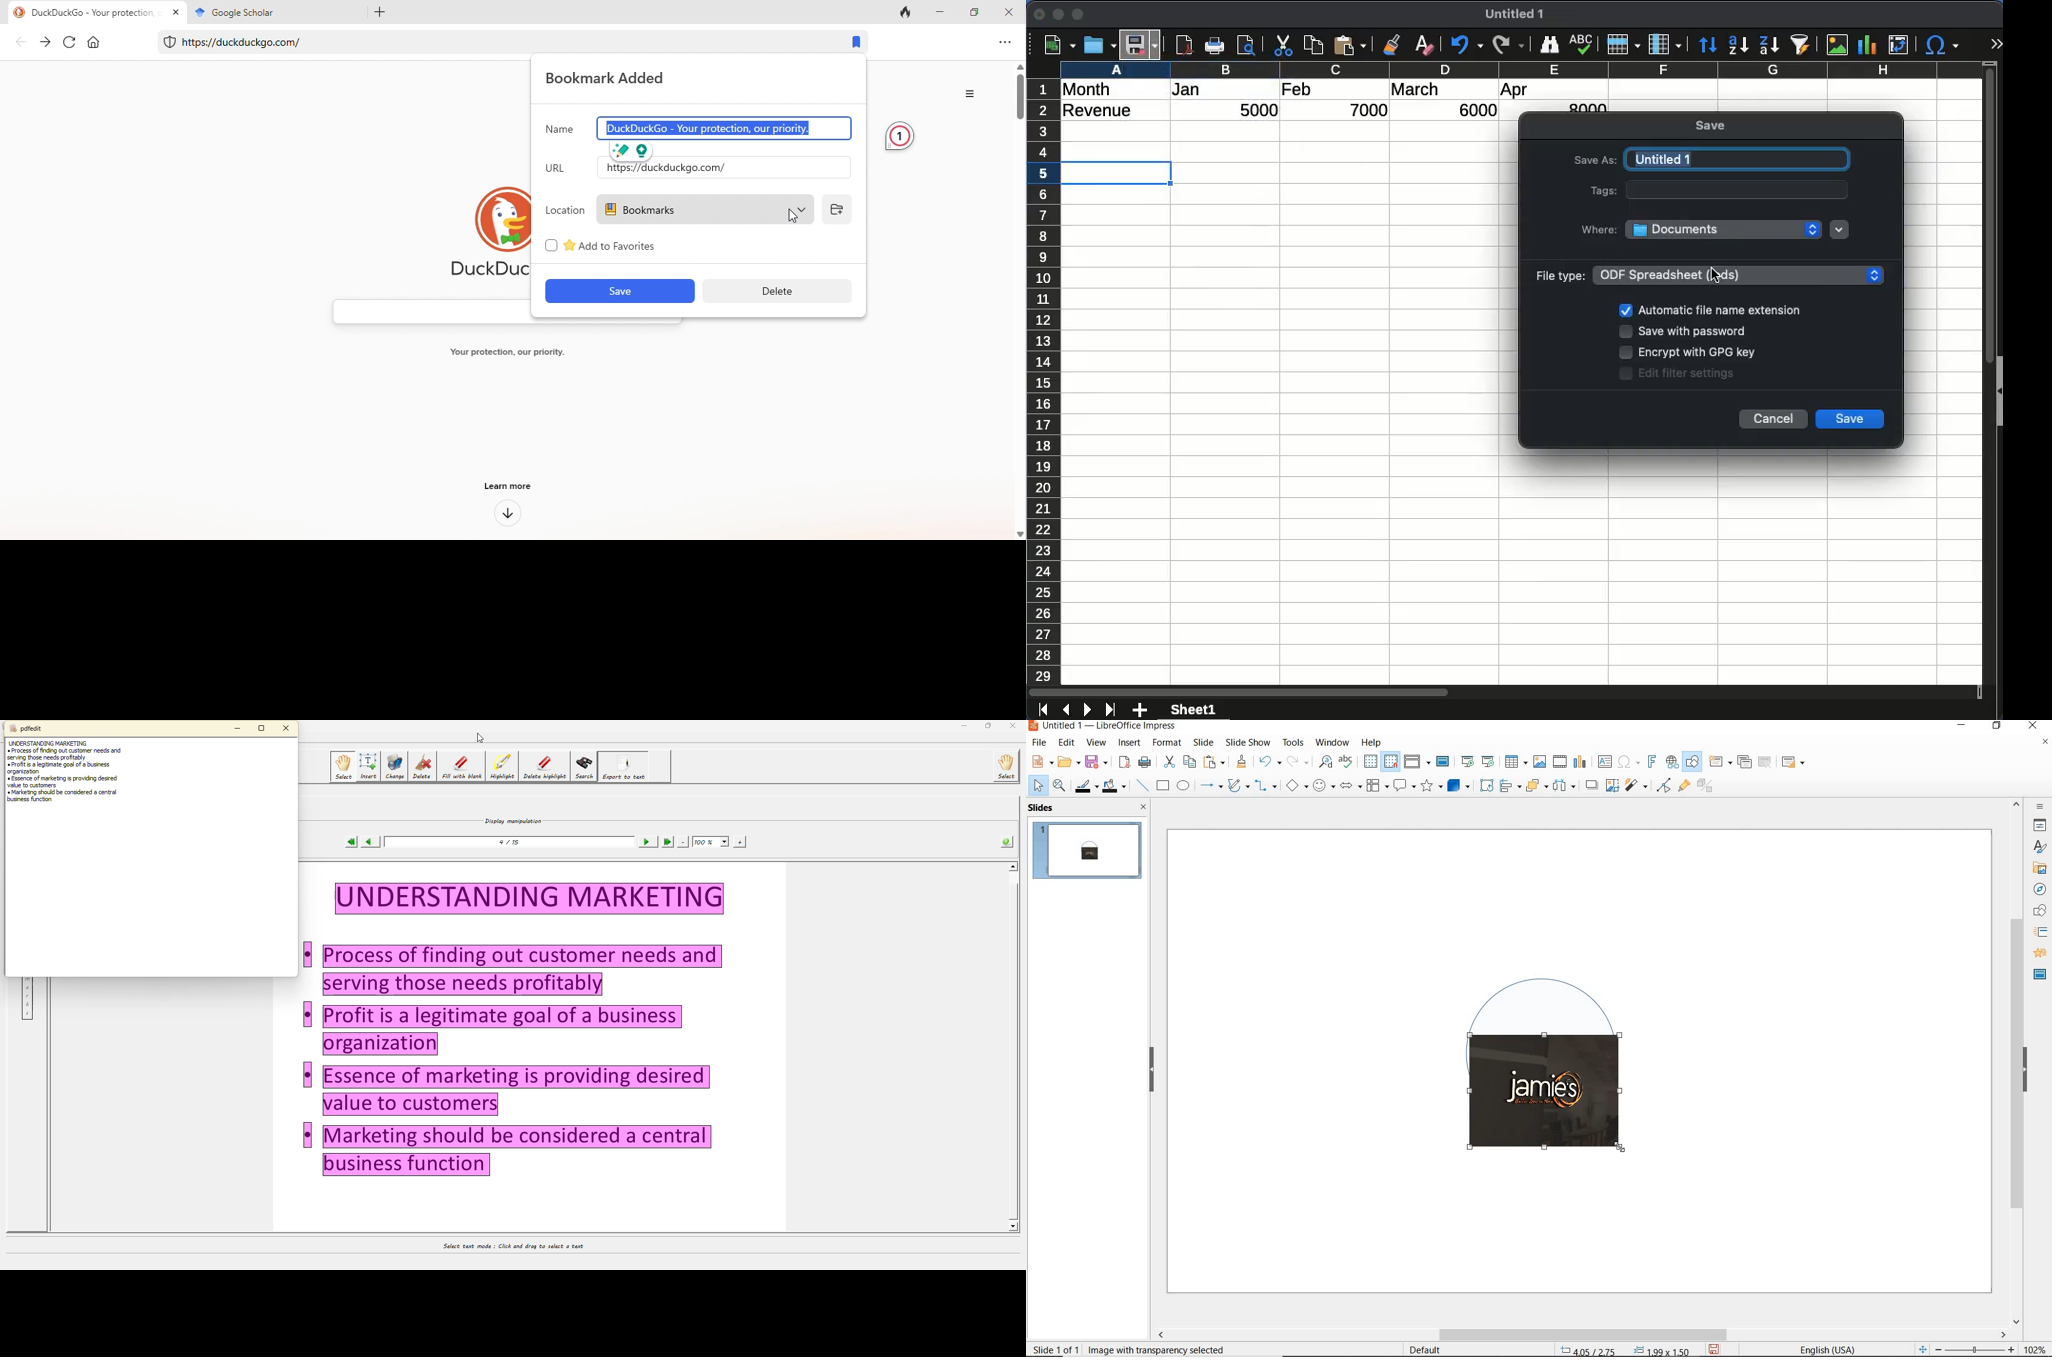 The height and width of the screenshot is (1372, 2072). What do you see at coordinates (1091, 89) in the screenshot?
I see `month` at bounding box center [1091, 89].